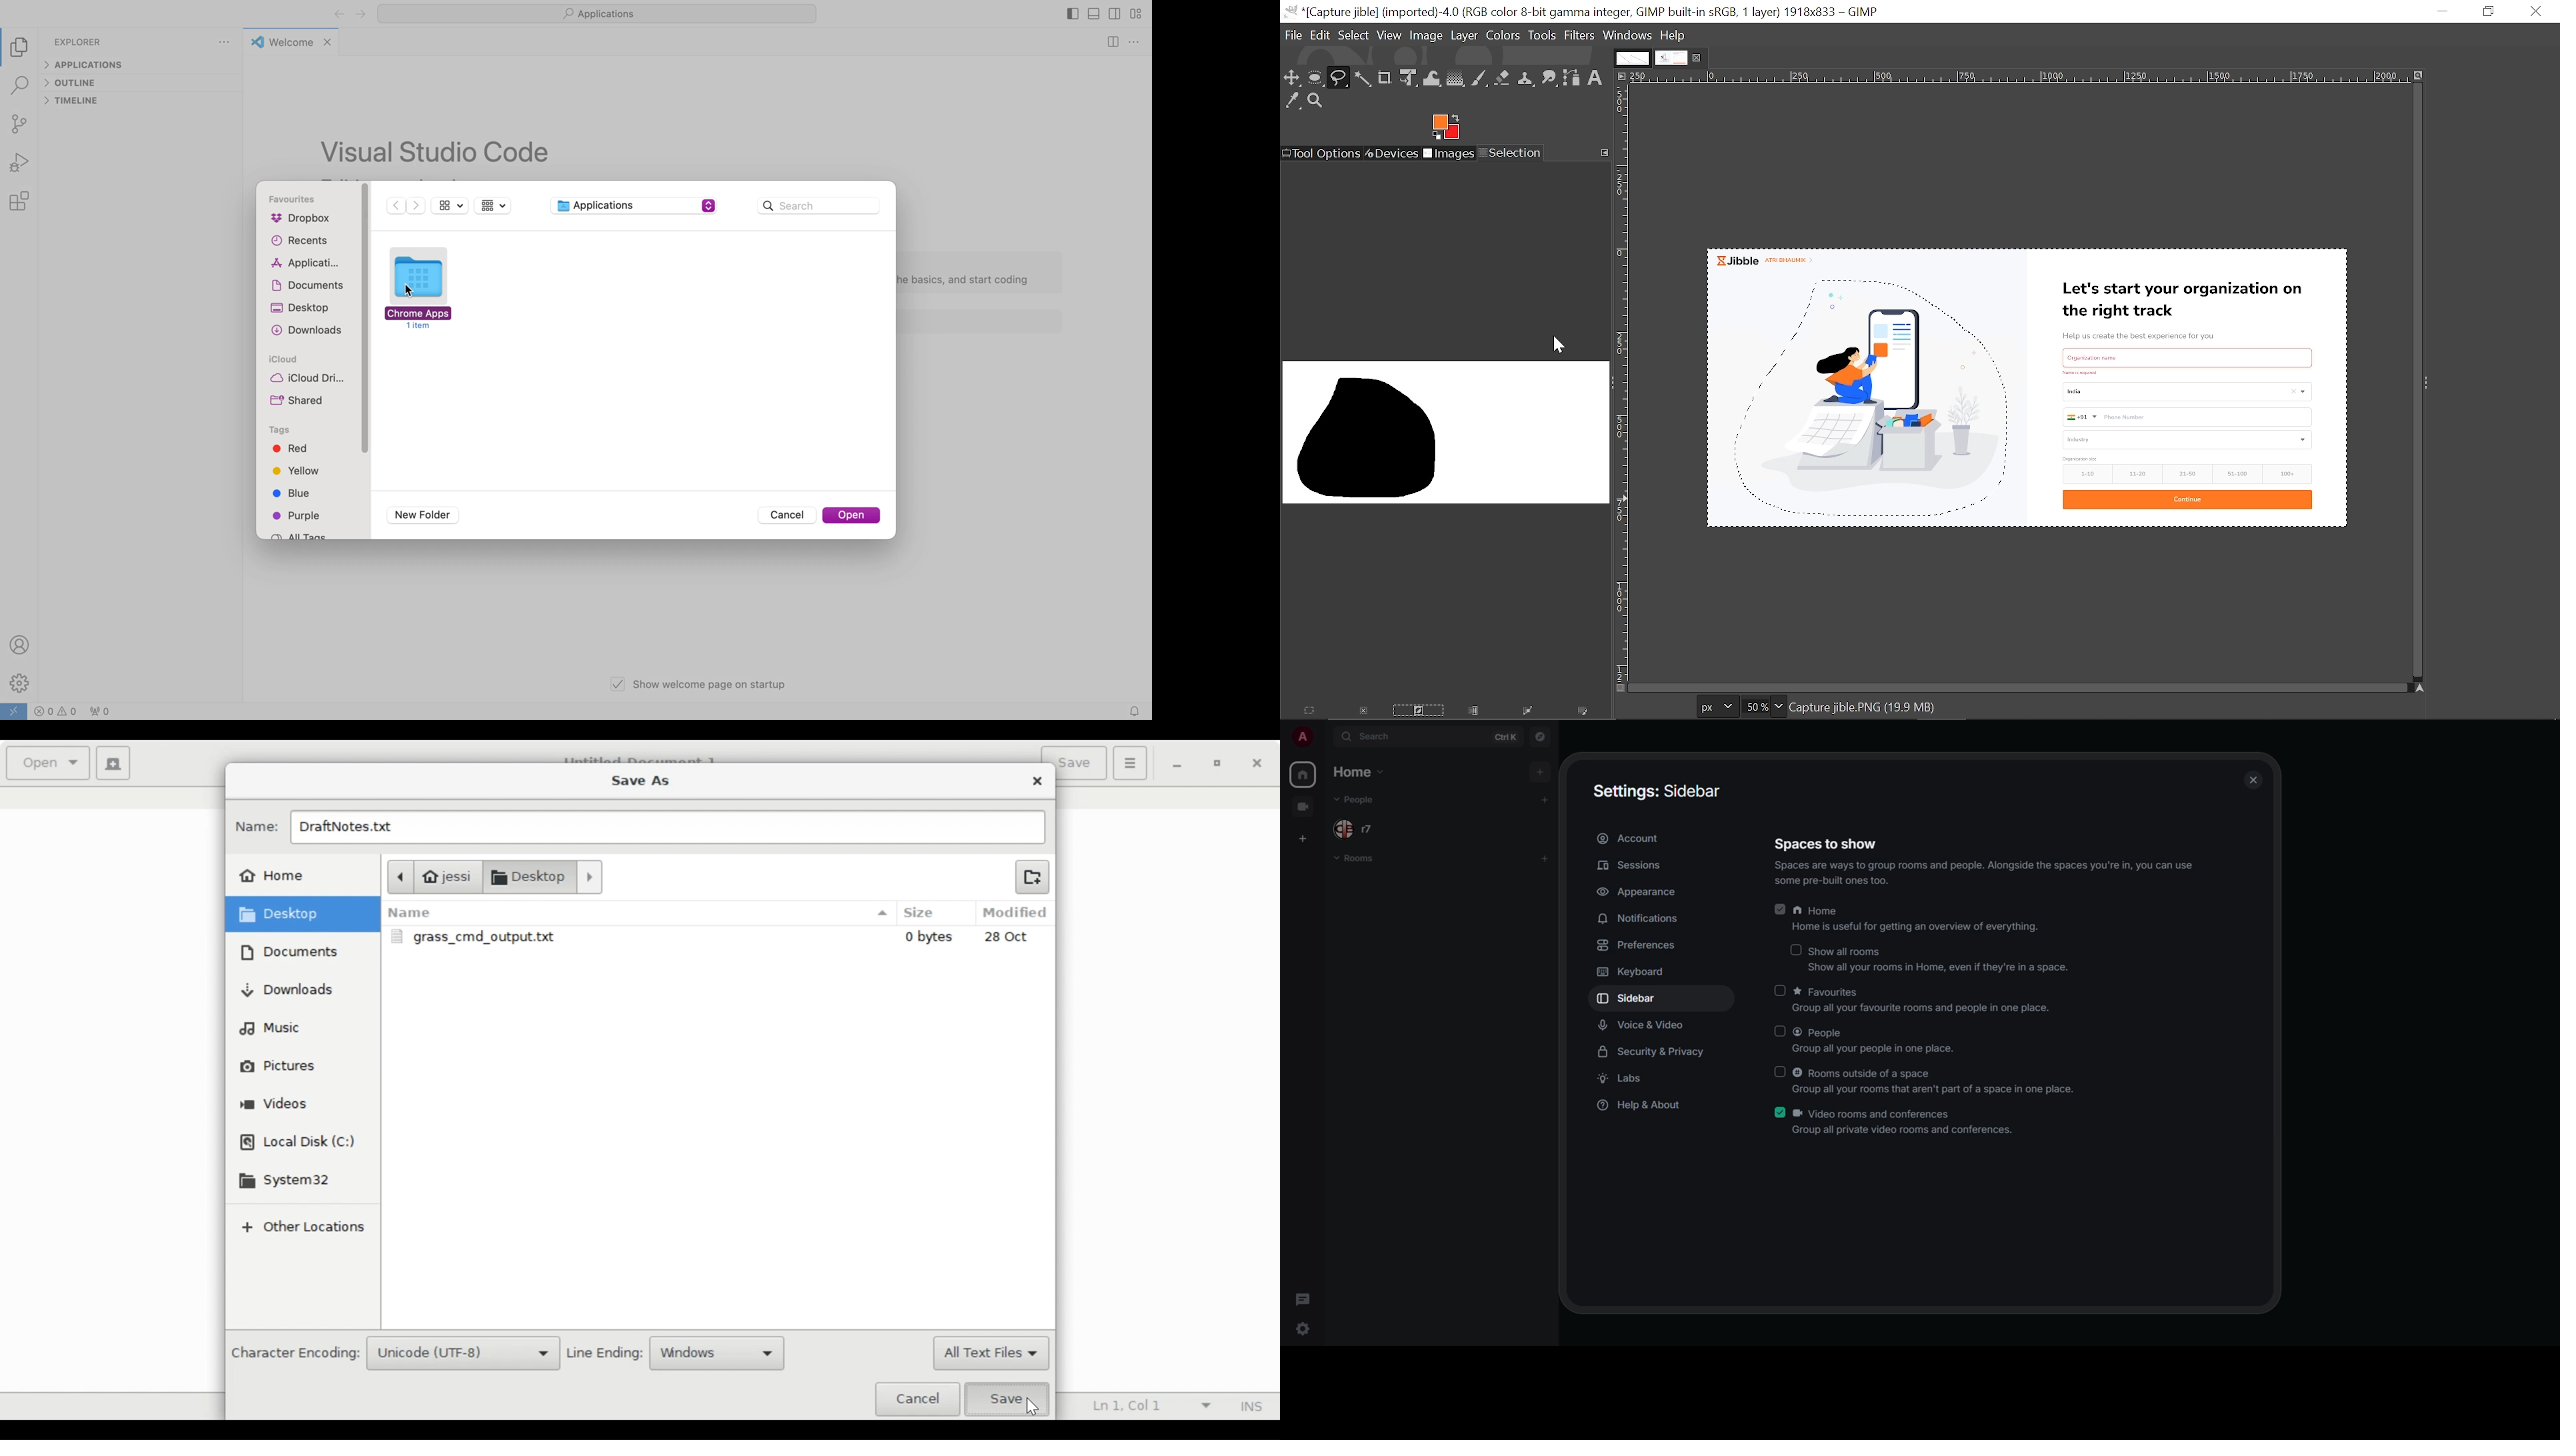 The width and height of the screenshot is (2576, 1456). Describe the element at coordinates (1619, 689) in the screenshot. I see `Toggle quick mask on/off` at that location.